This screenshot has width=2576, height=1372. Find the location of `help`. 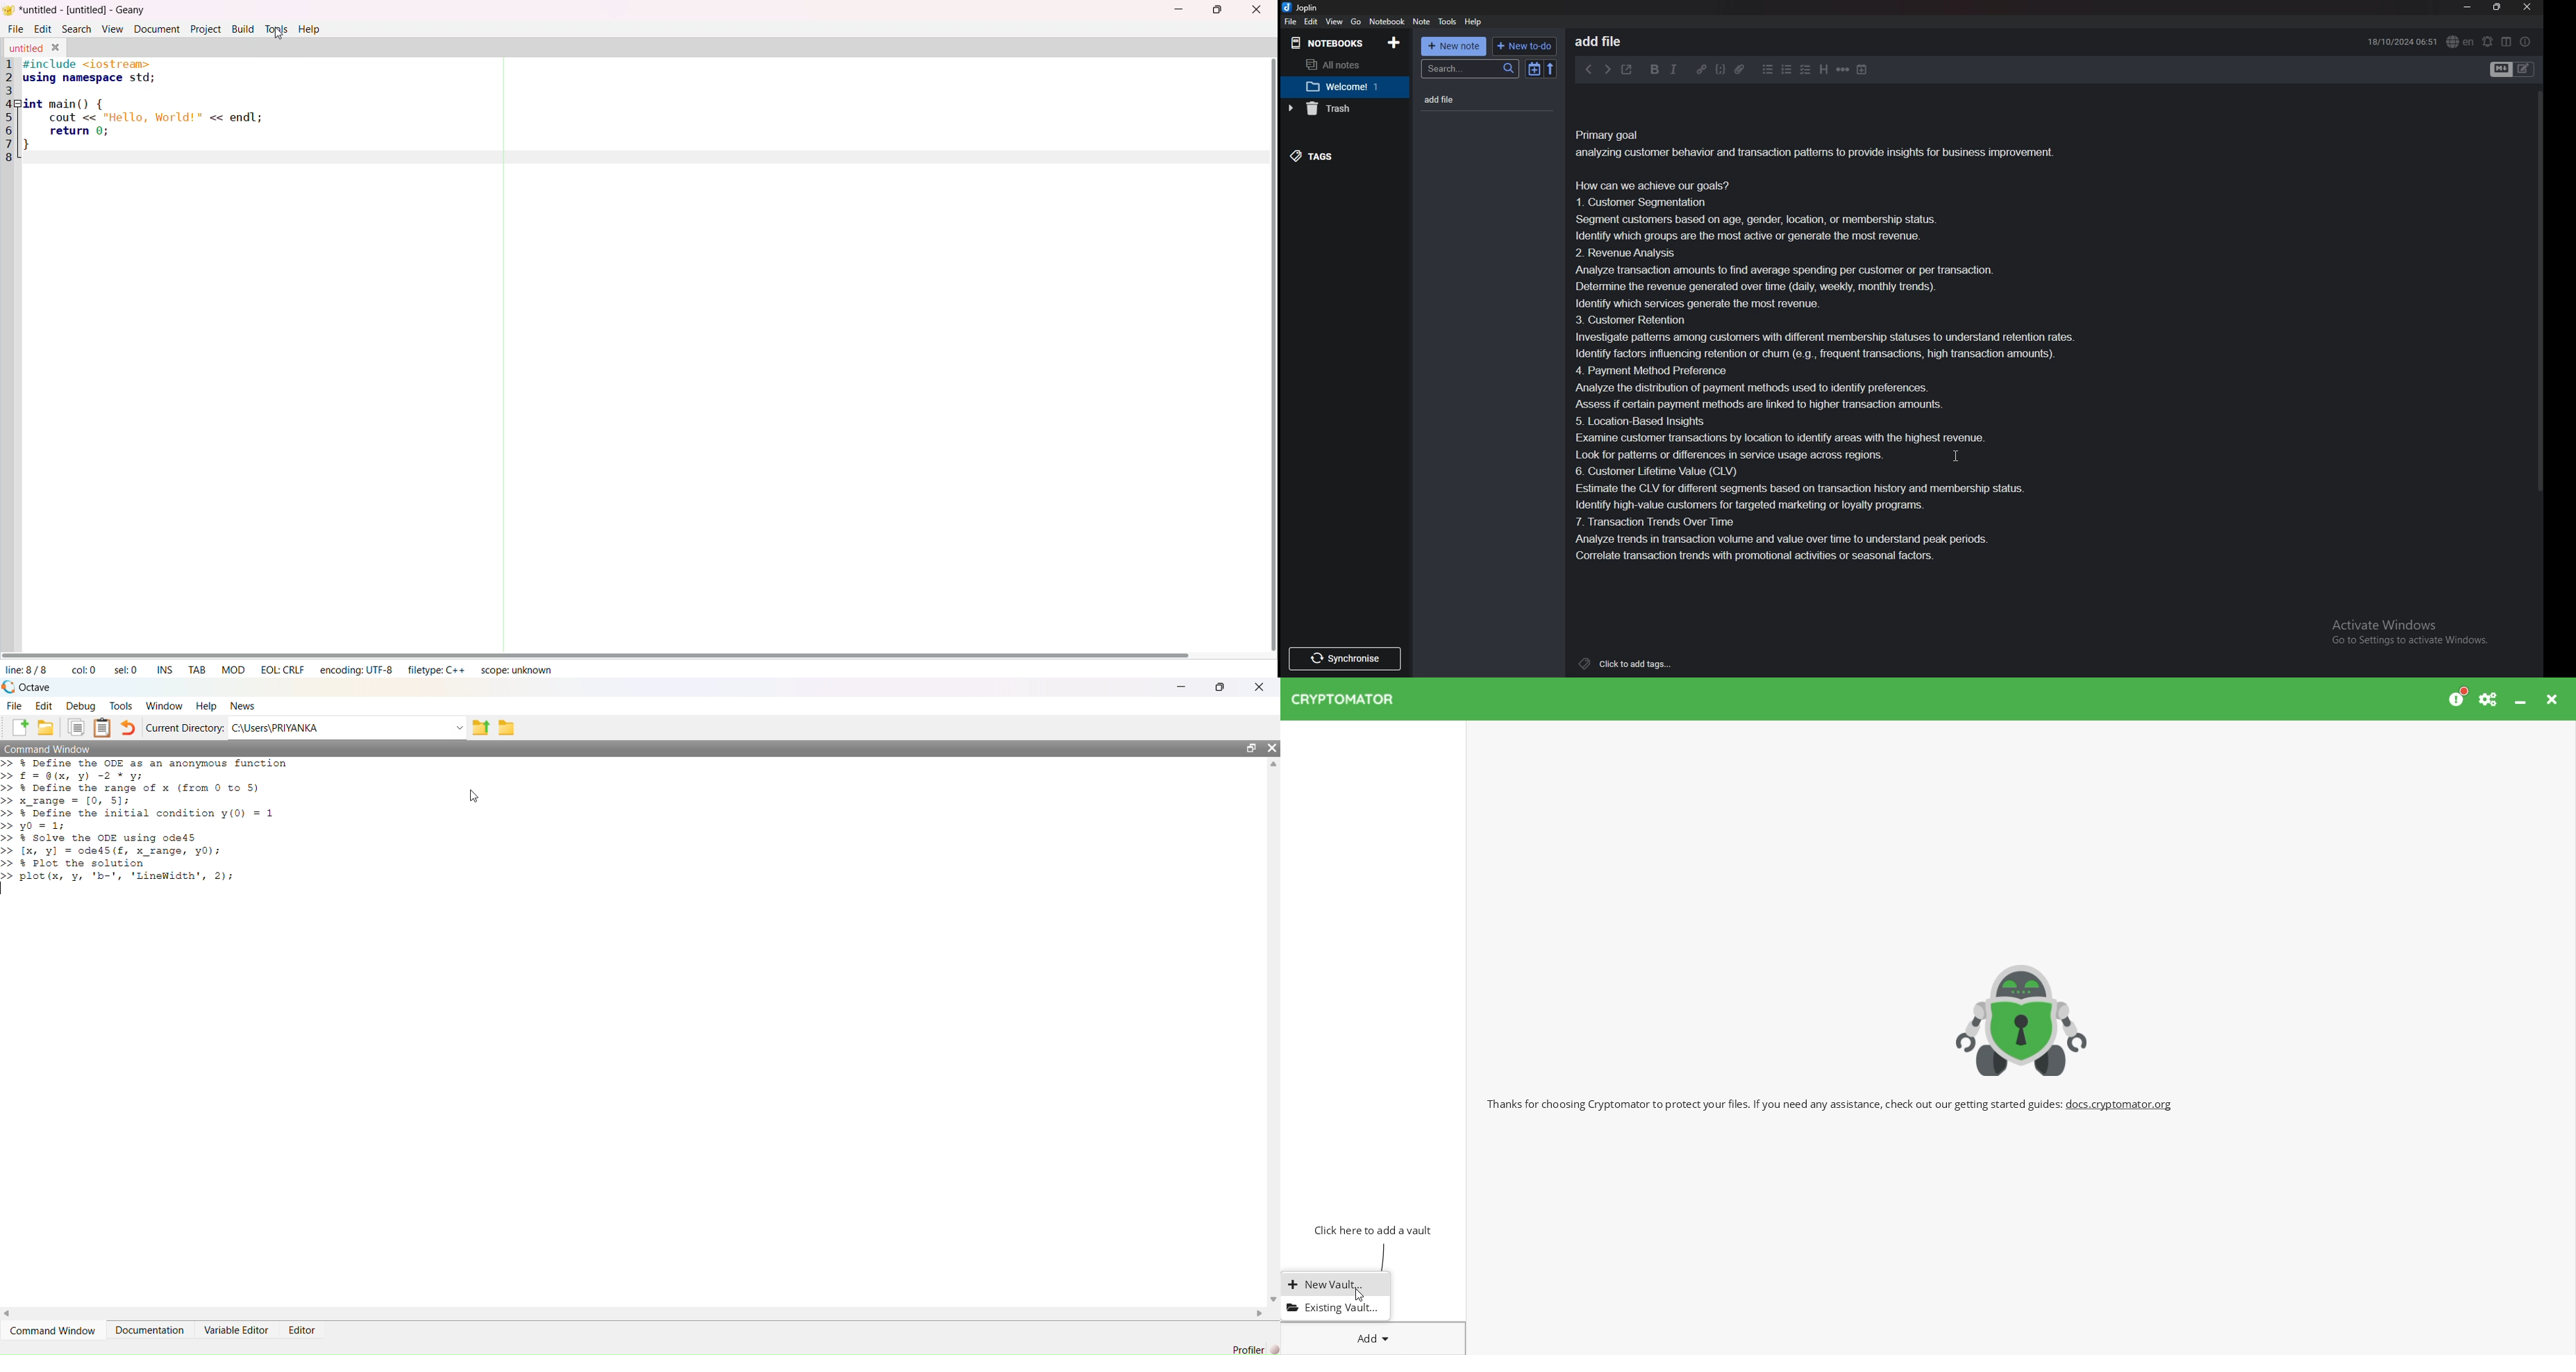

help is located at coordinates (1473, 22).